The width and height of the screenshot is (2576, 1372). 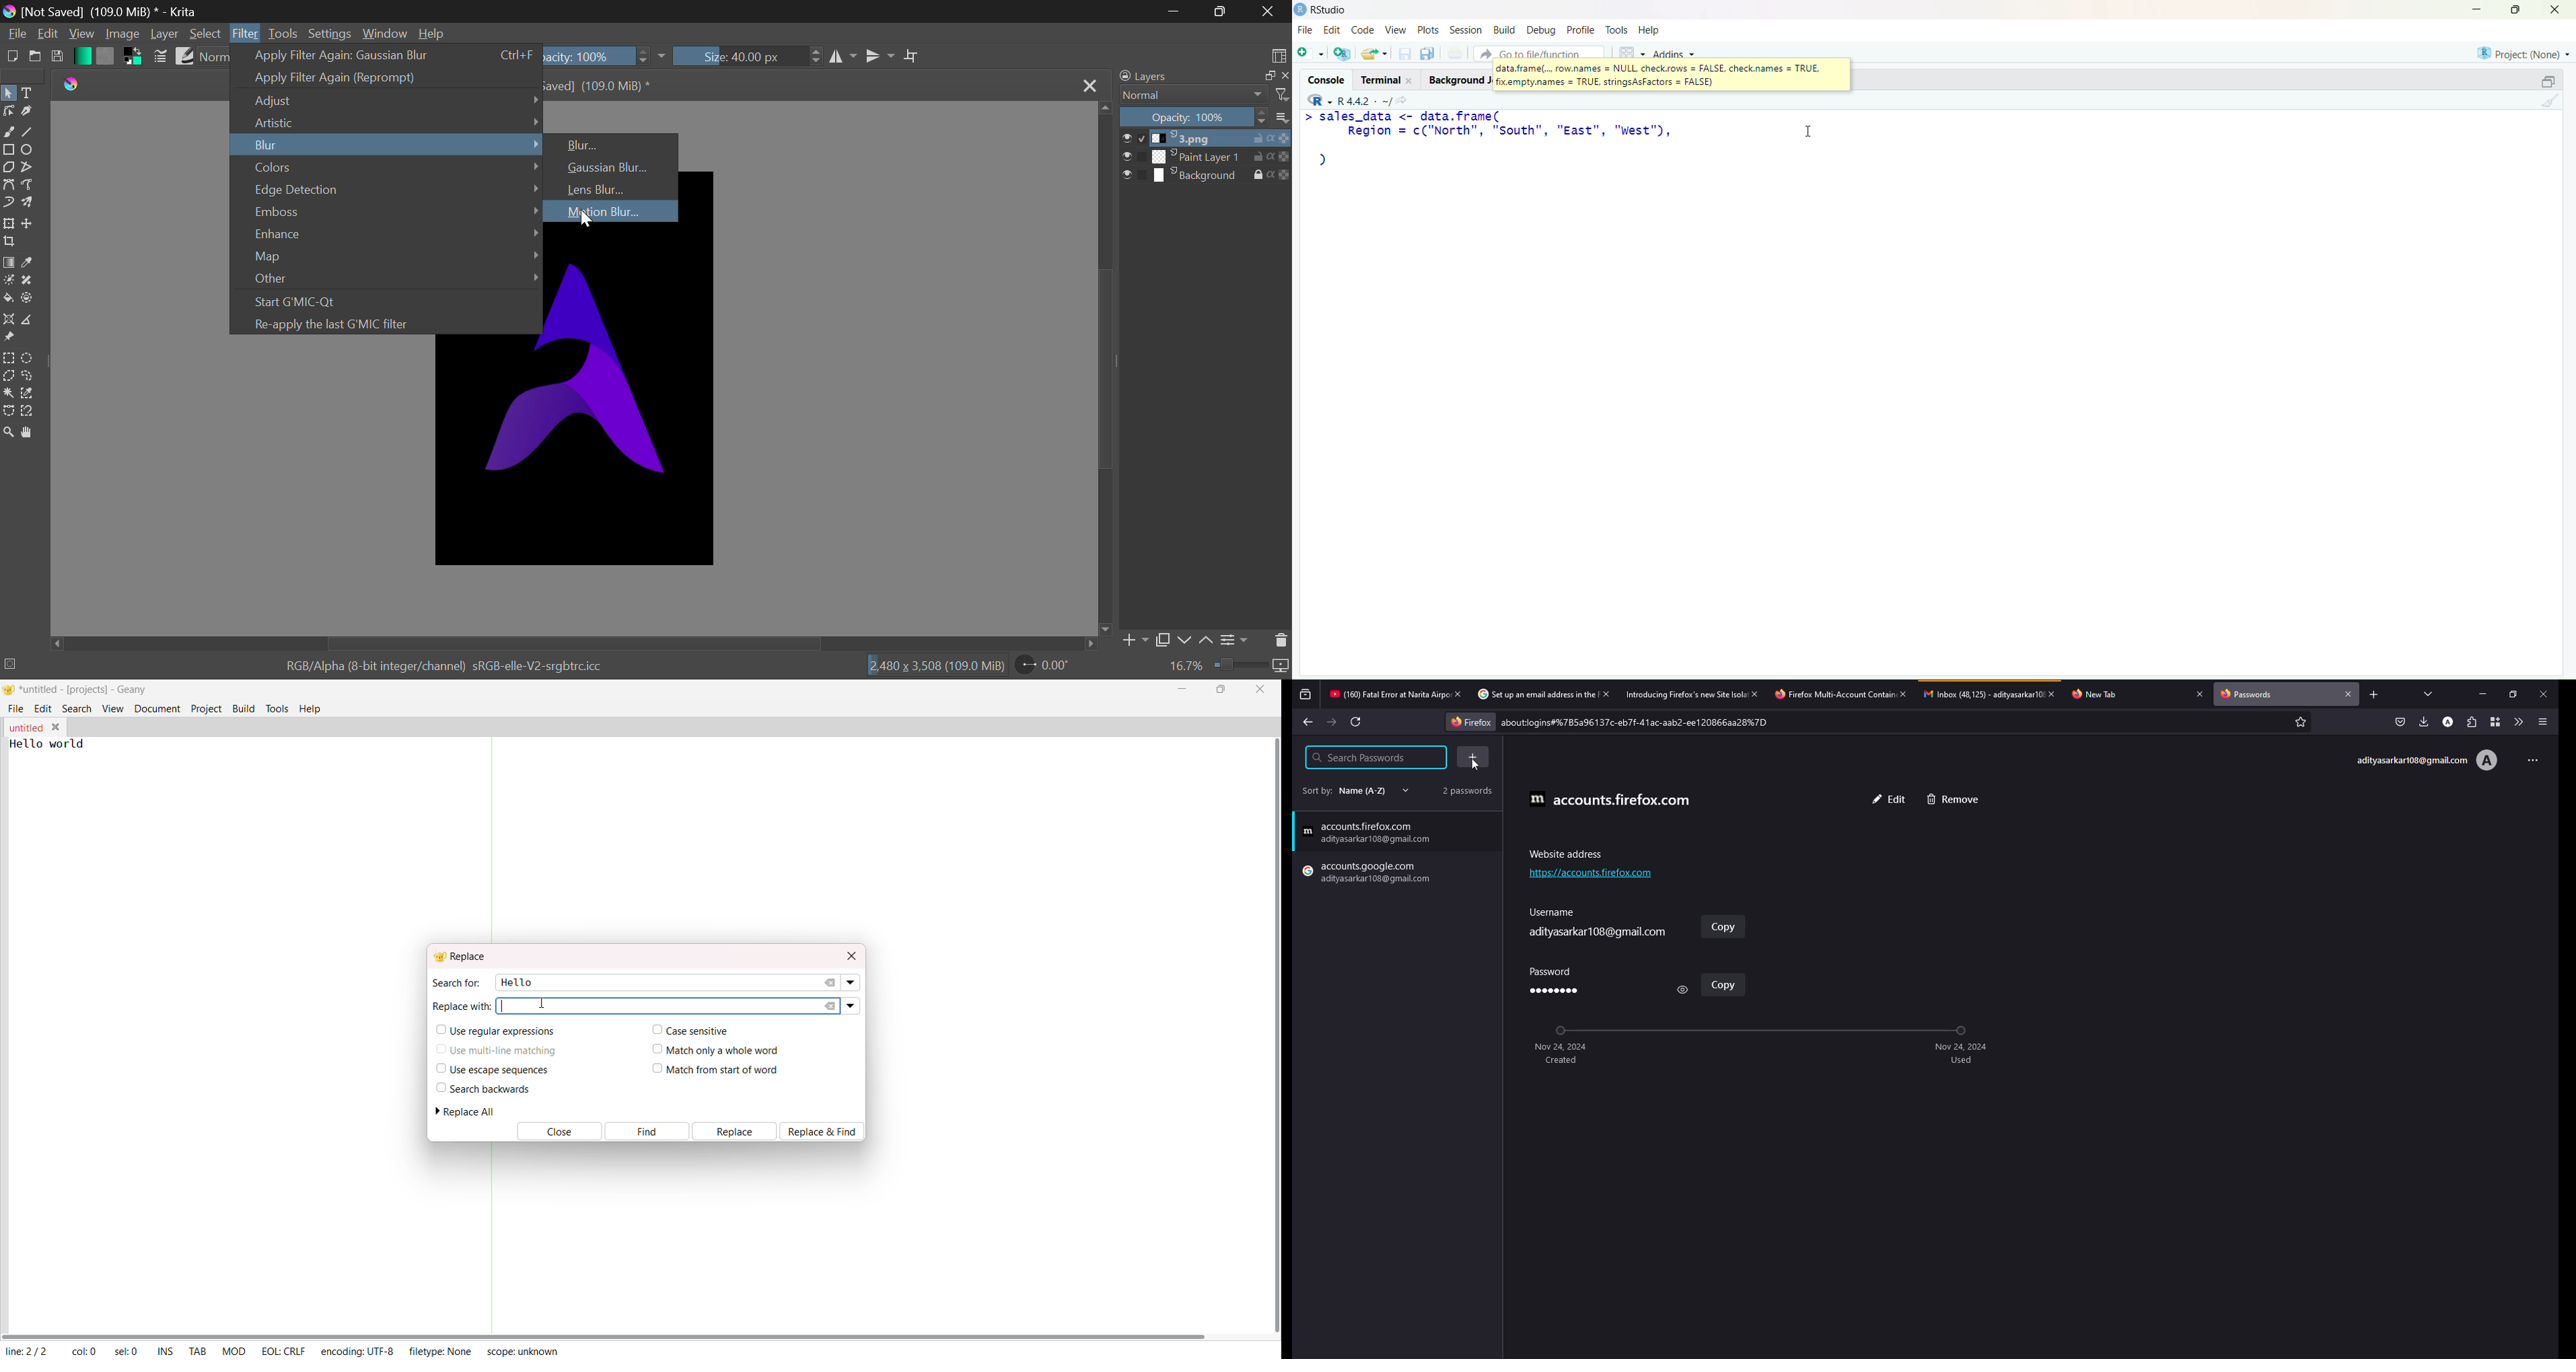 I want to click on RGB/Alpha (8-bit integer/channel) sRGB-elle-V2-srgbtrc.icc, so click(x=433, y=663).